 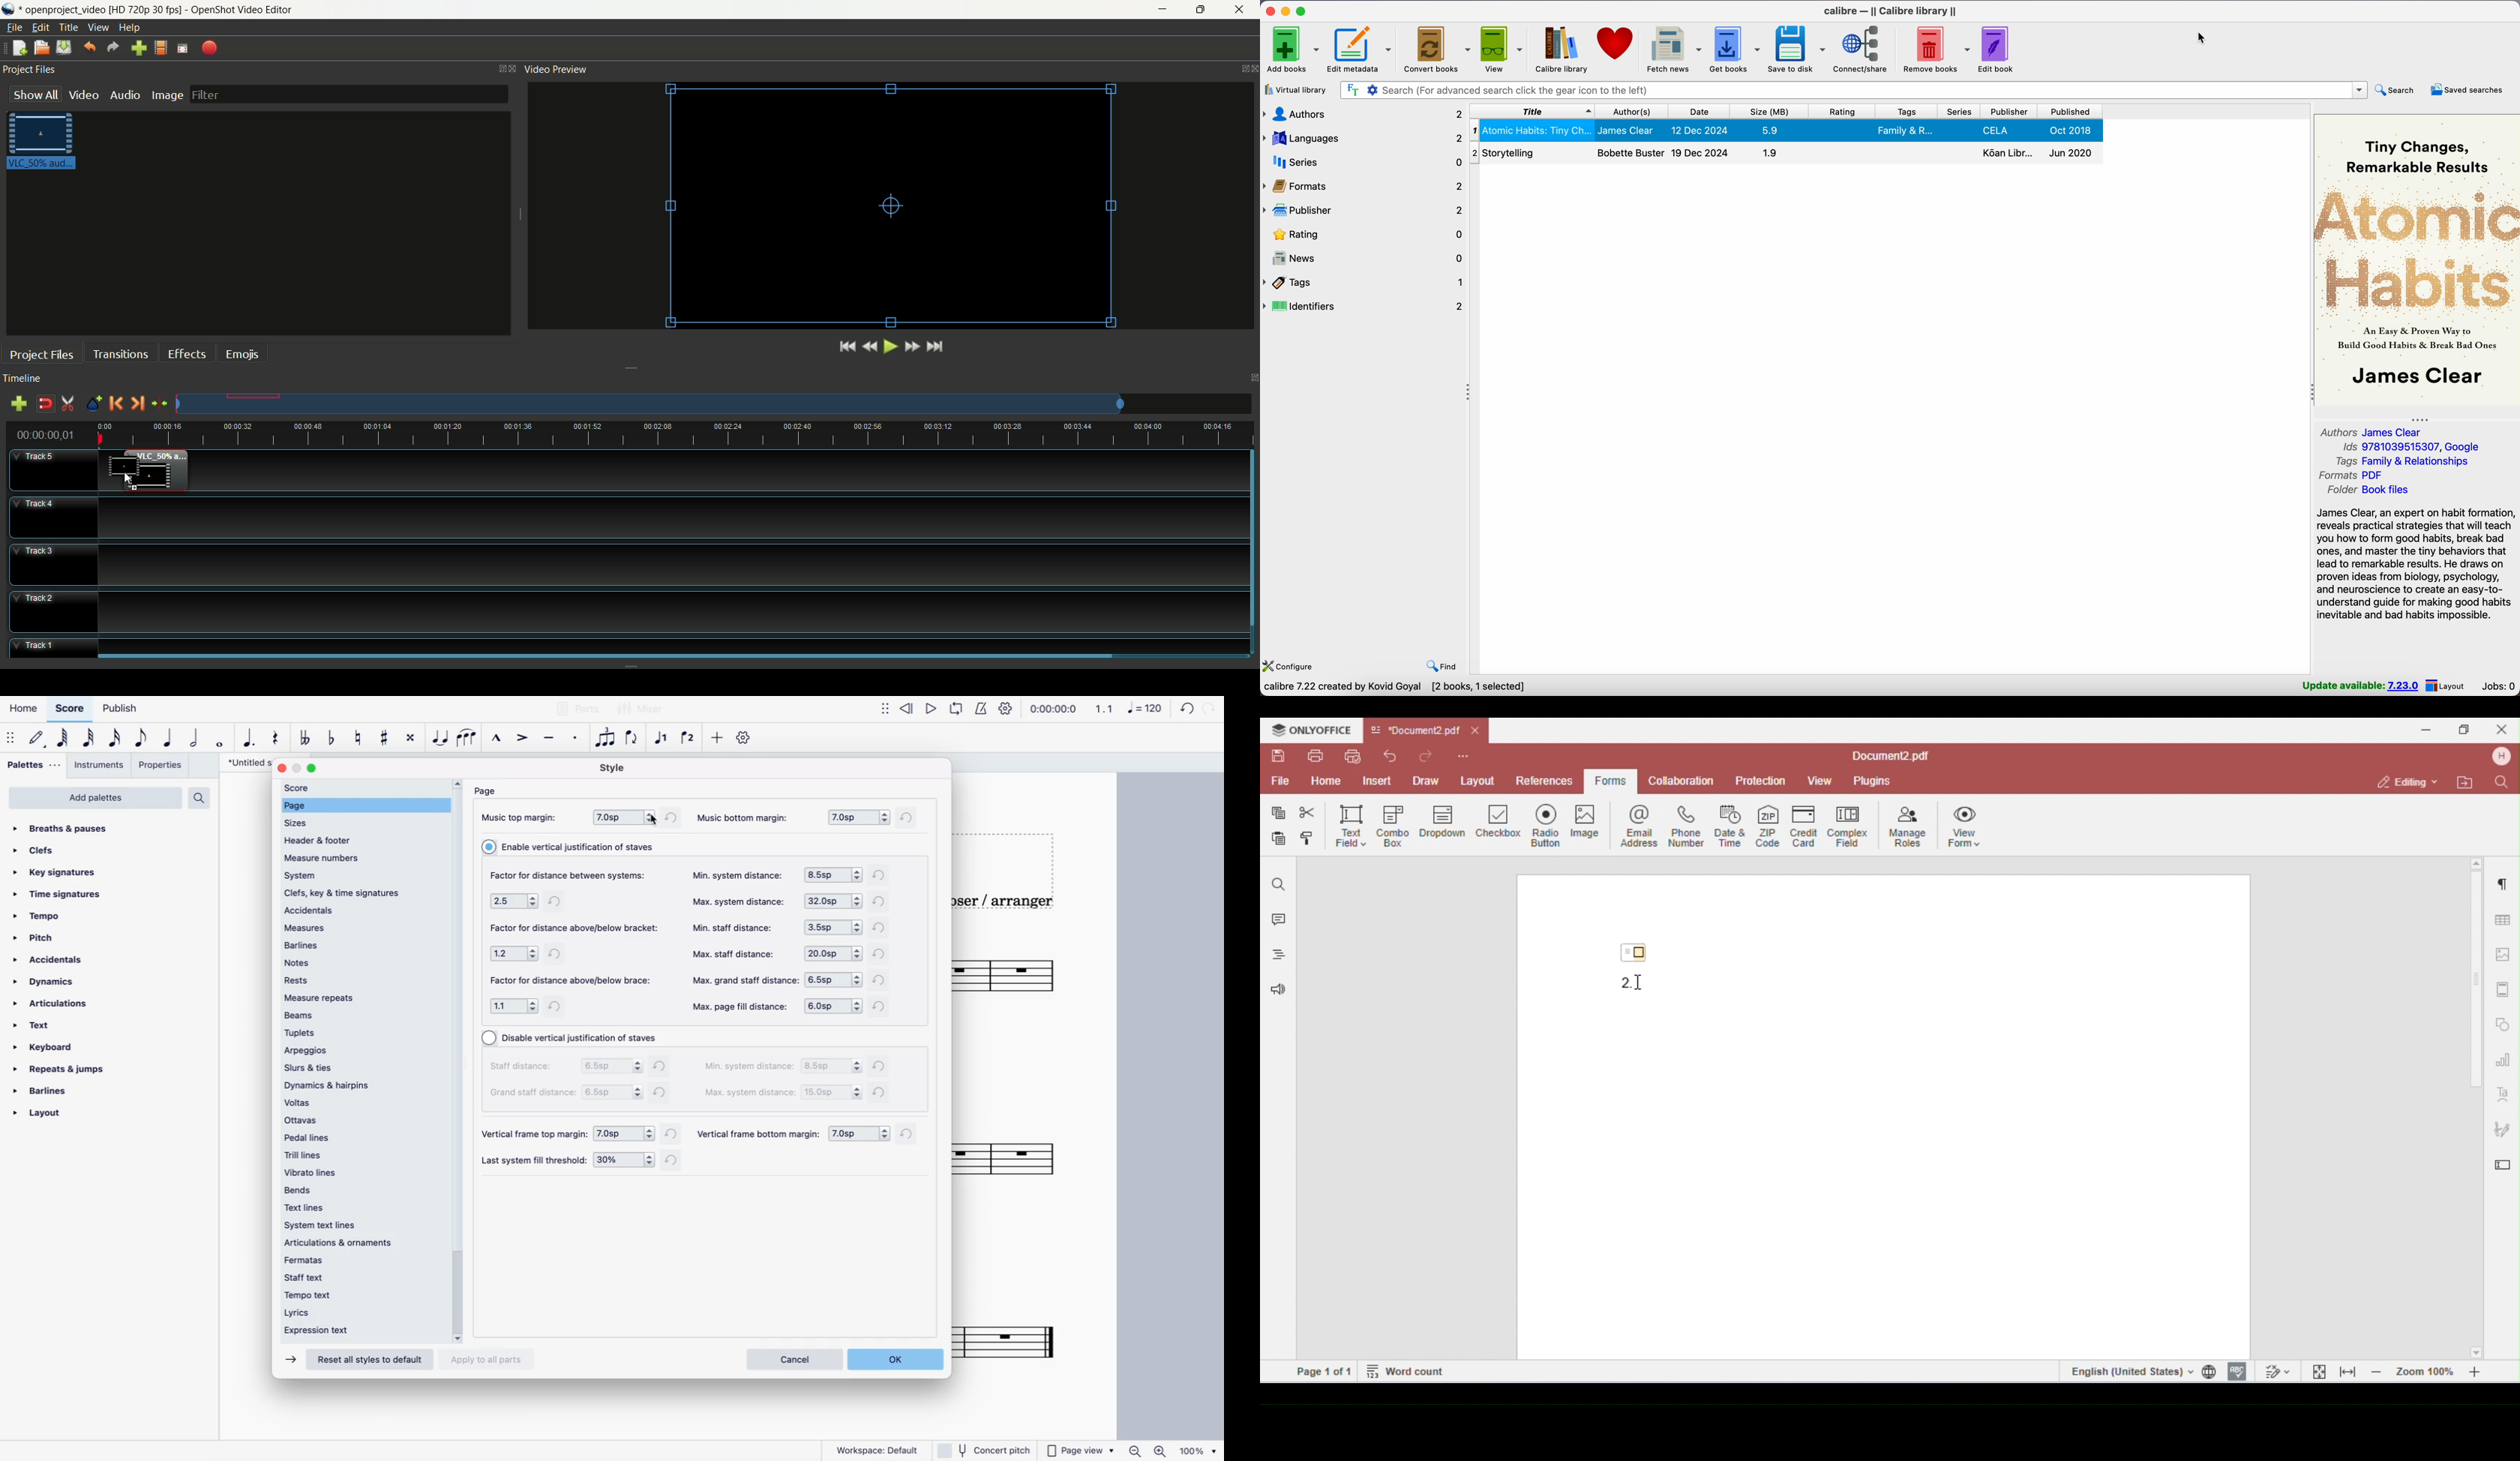 I want to click on min system distance, so click(x=749, y=1068).